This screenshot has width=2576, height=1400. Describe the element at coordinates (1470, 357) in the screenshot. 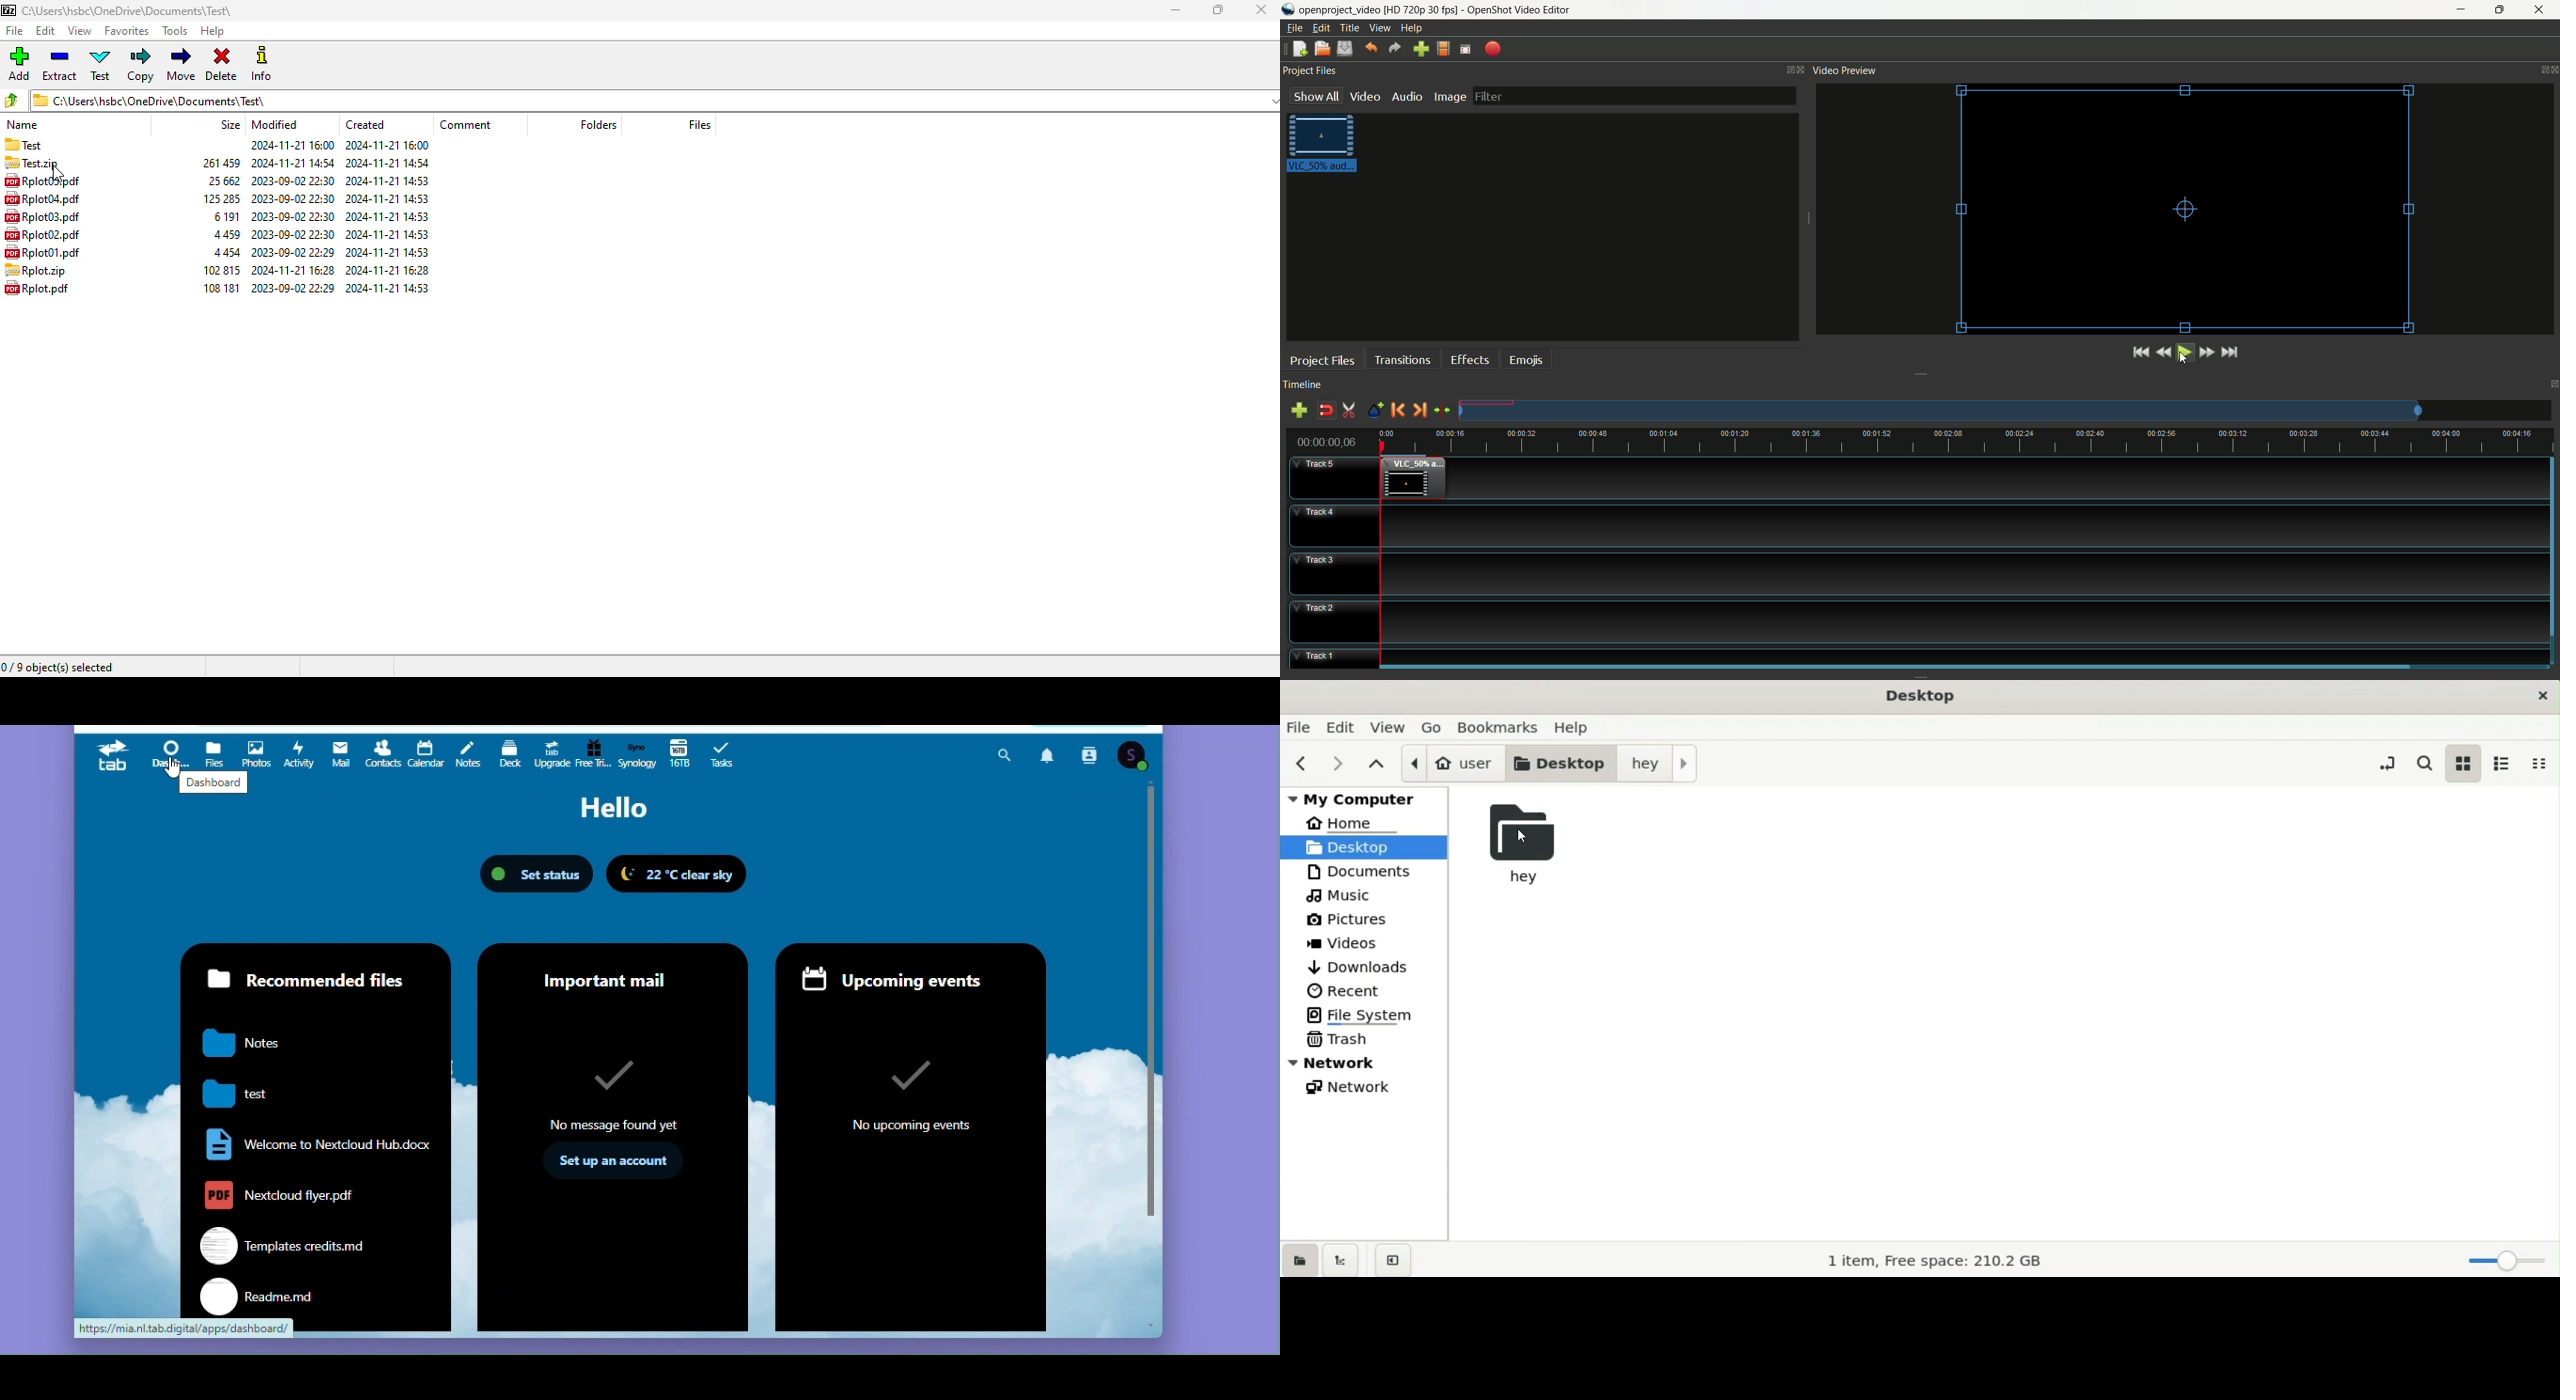

I see `effects` at that location.